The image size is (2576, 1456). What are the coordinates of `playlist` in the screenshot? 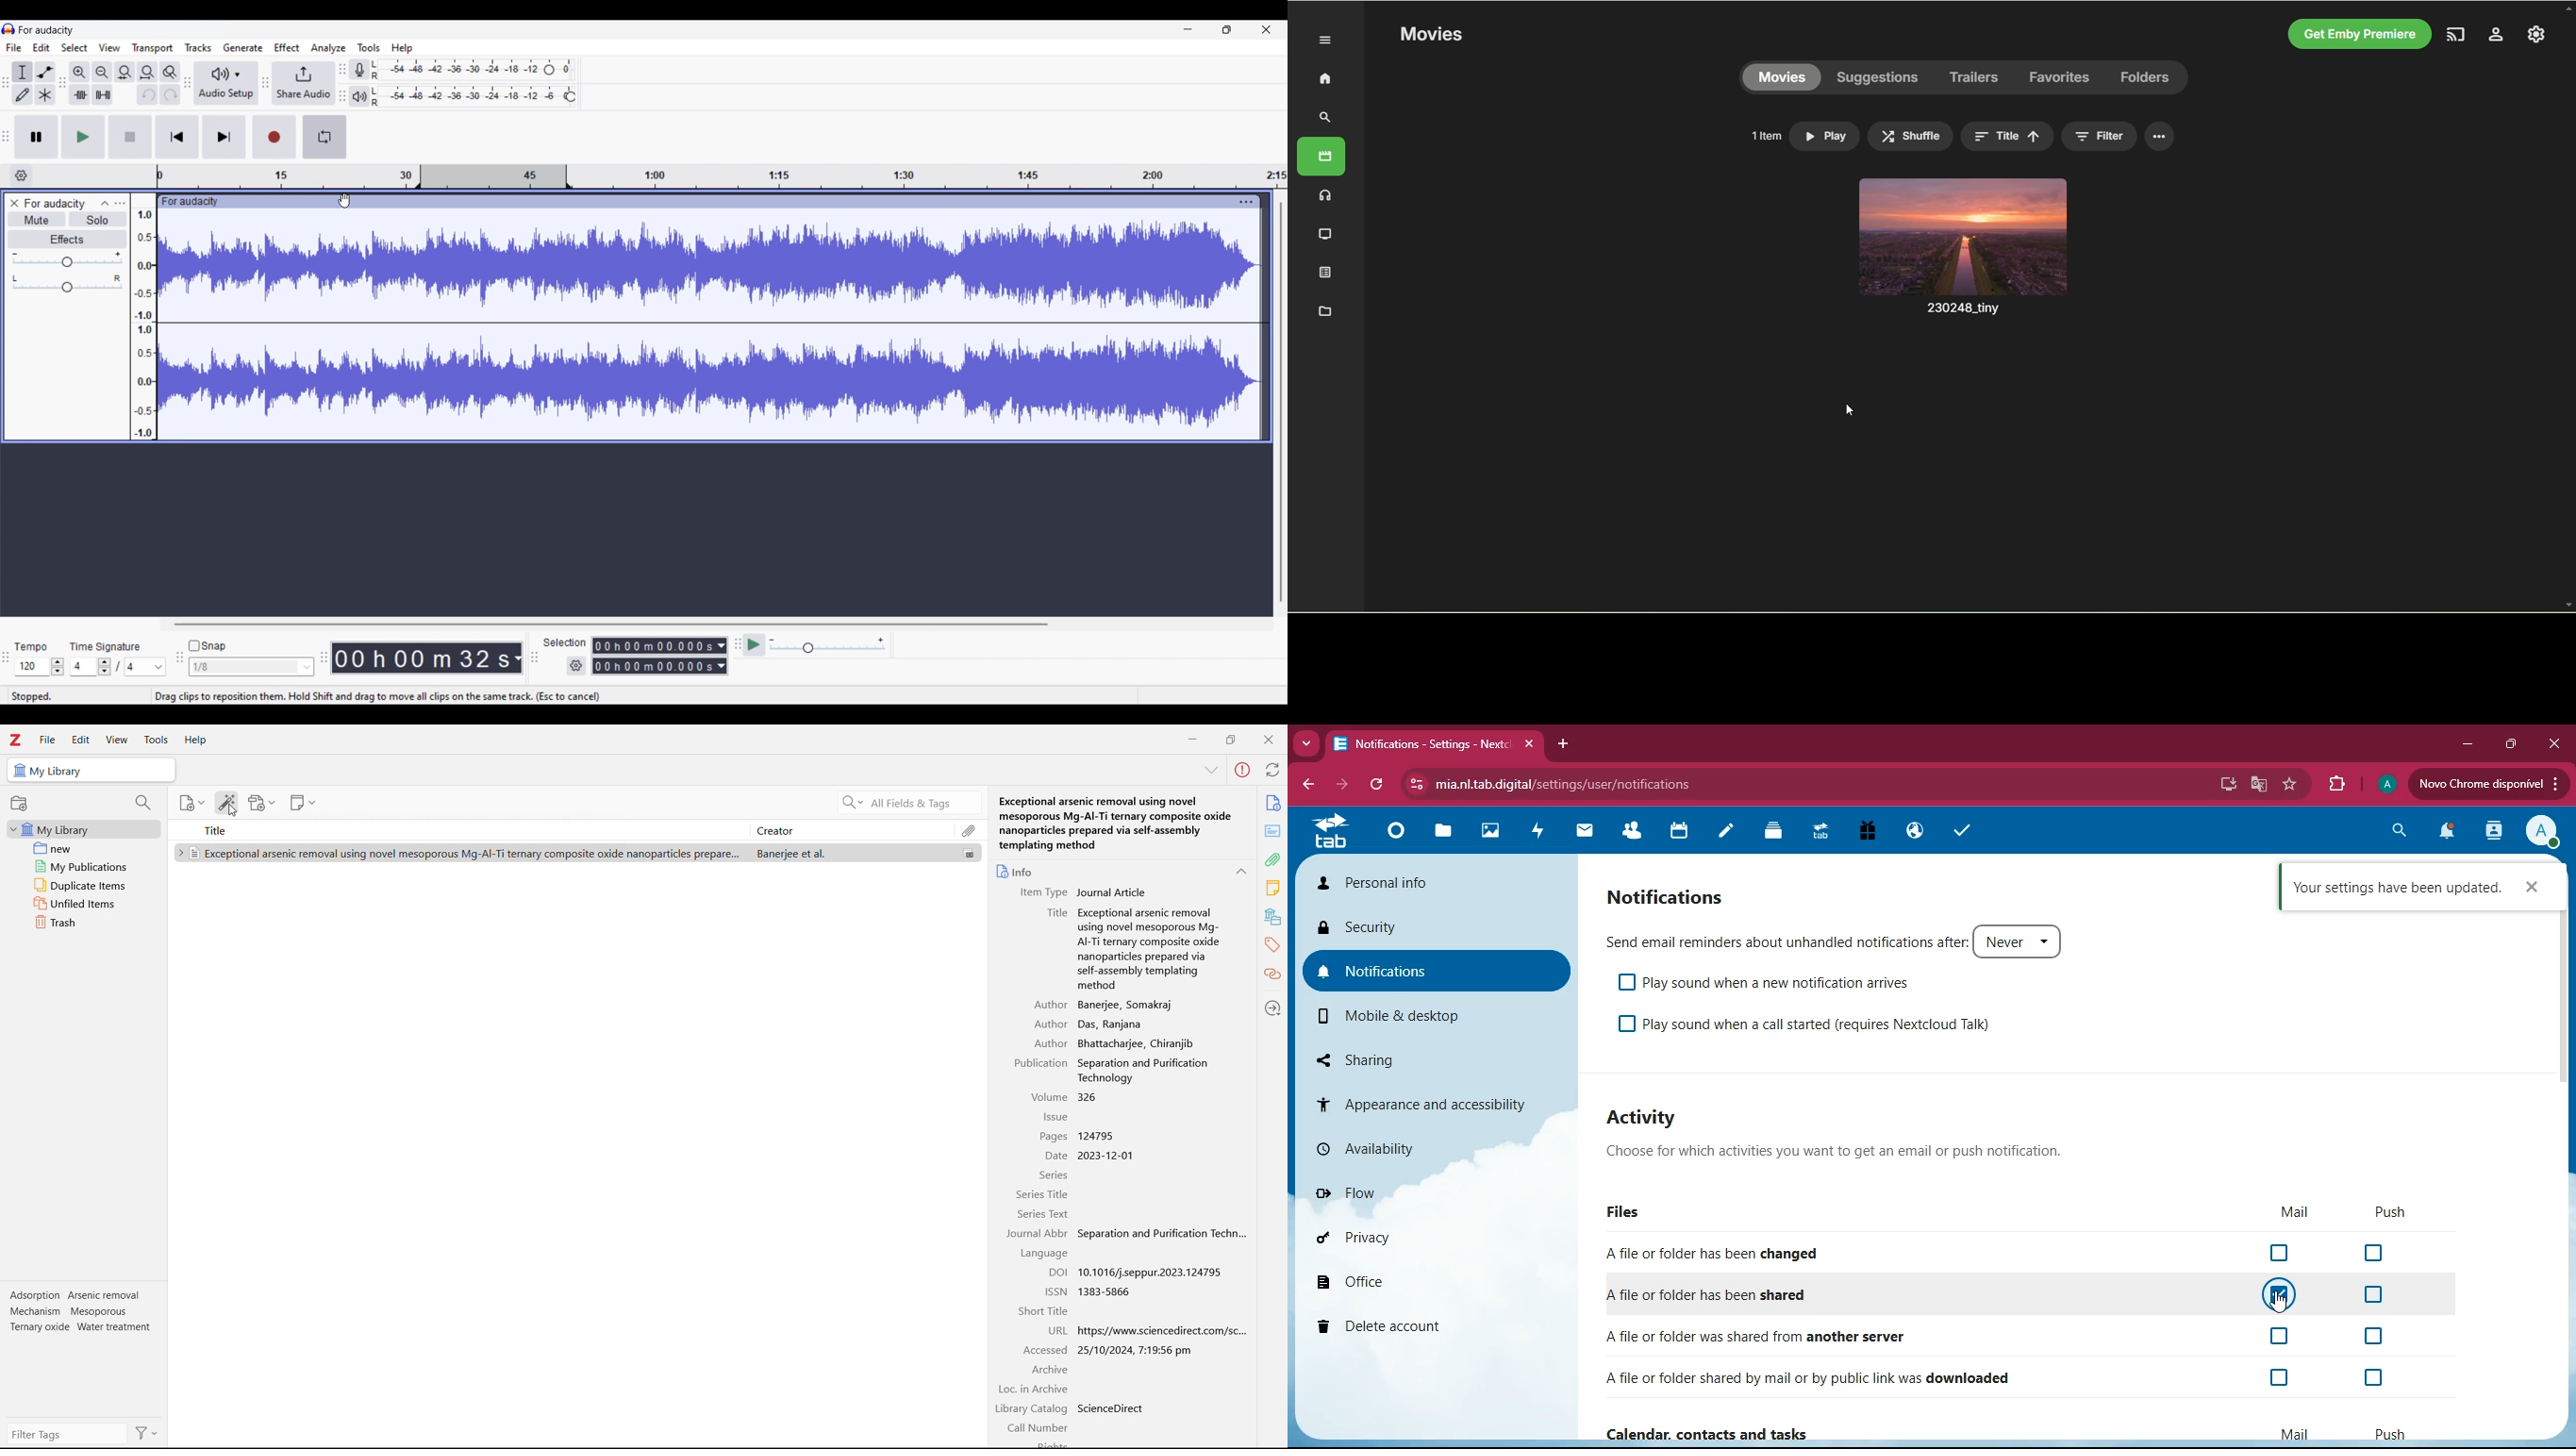 It's located at (1322, 273).